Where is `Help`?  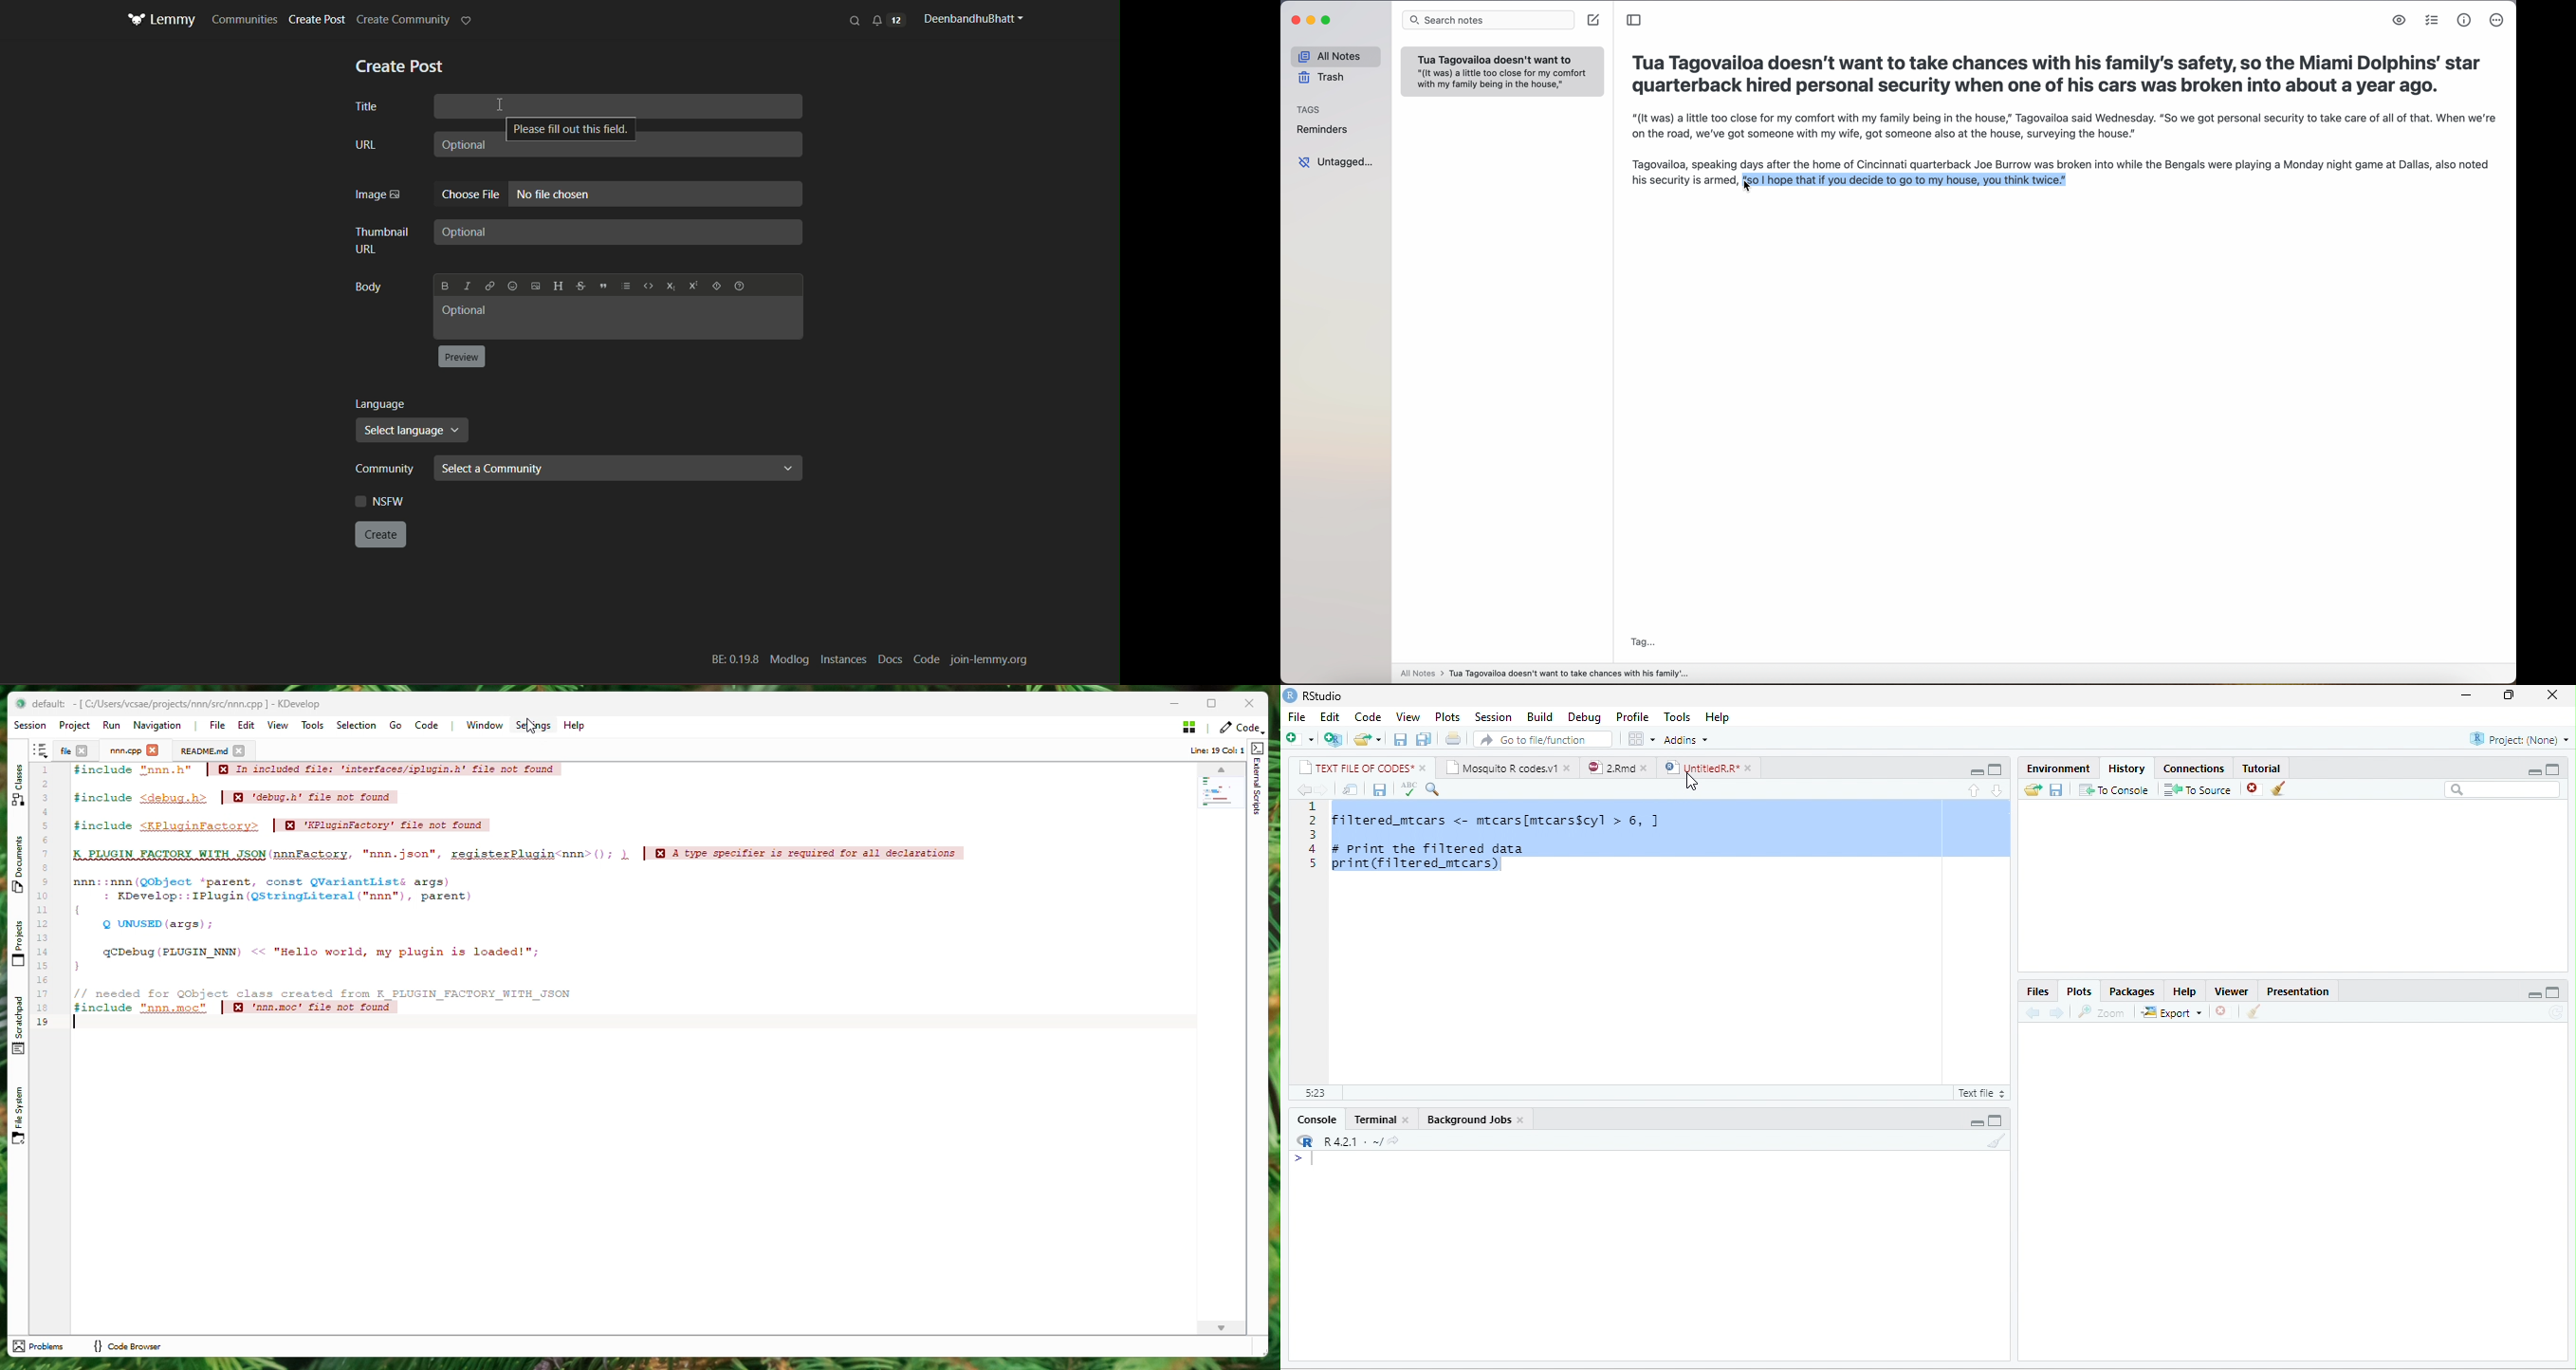
Help is located at coordinates (2184, 991).